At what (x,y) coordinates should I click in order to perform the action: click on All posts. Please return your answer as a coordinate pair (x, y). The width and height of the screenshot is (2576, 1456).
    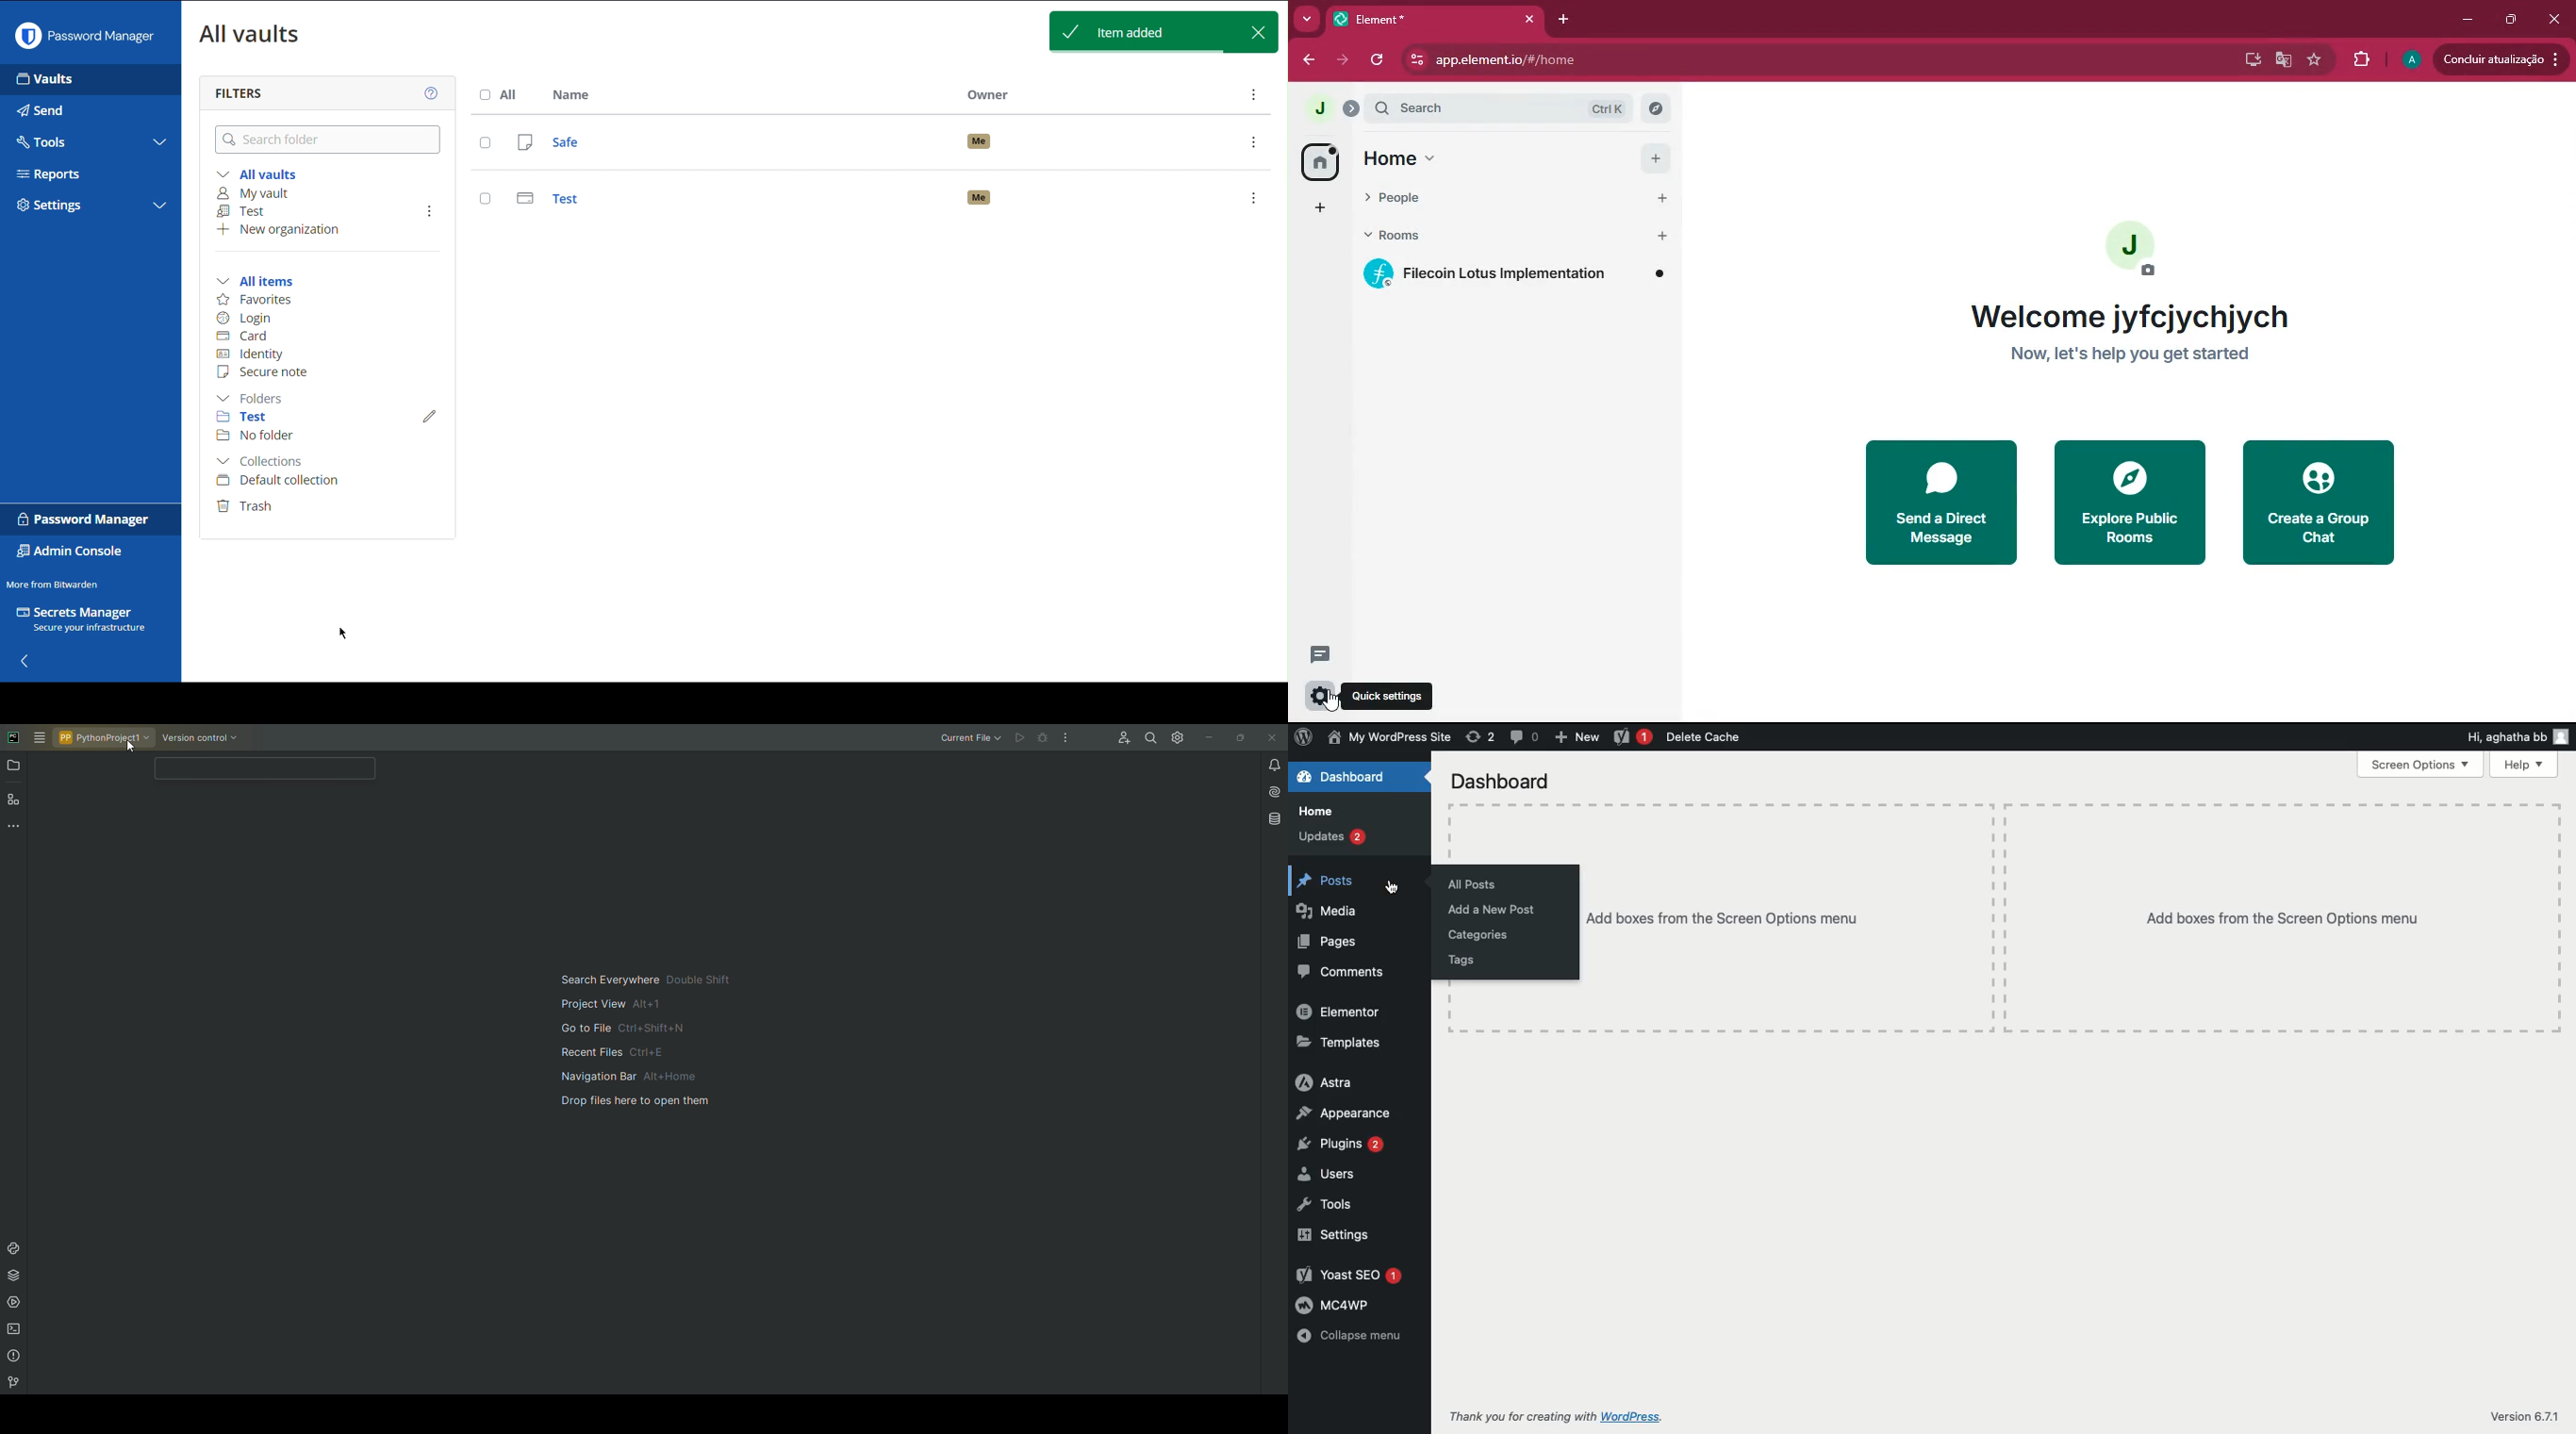
    Looking at the image, I should click on (1470, 883).